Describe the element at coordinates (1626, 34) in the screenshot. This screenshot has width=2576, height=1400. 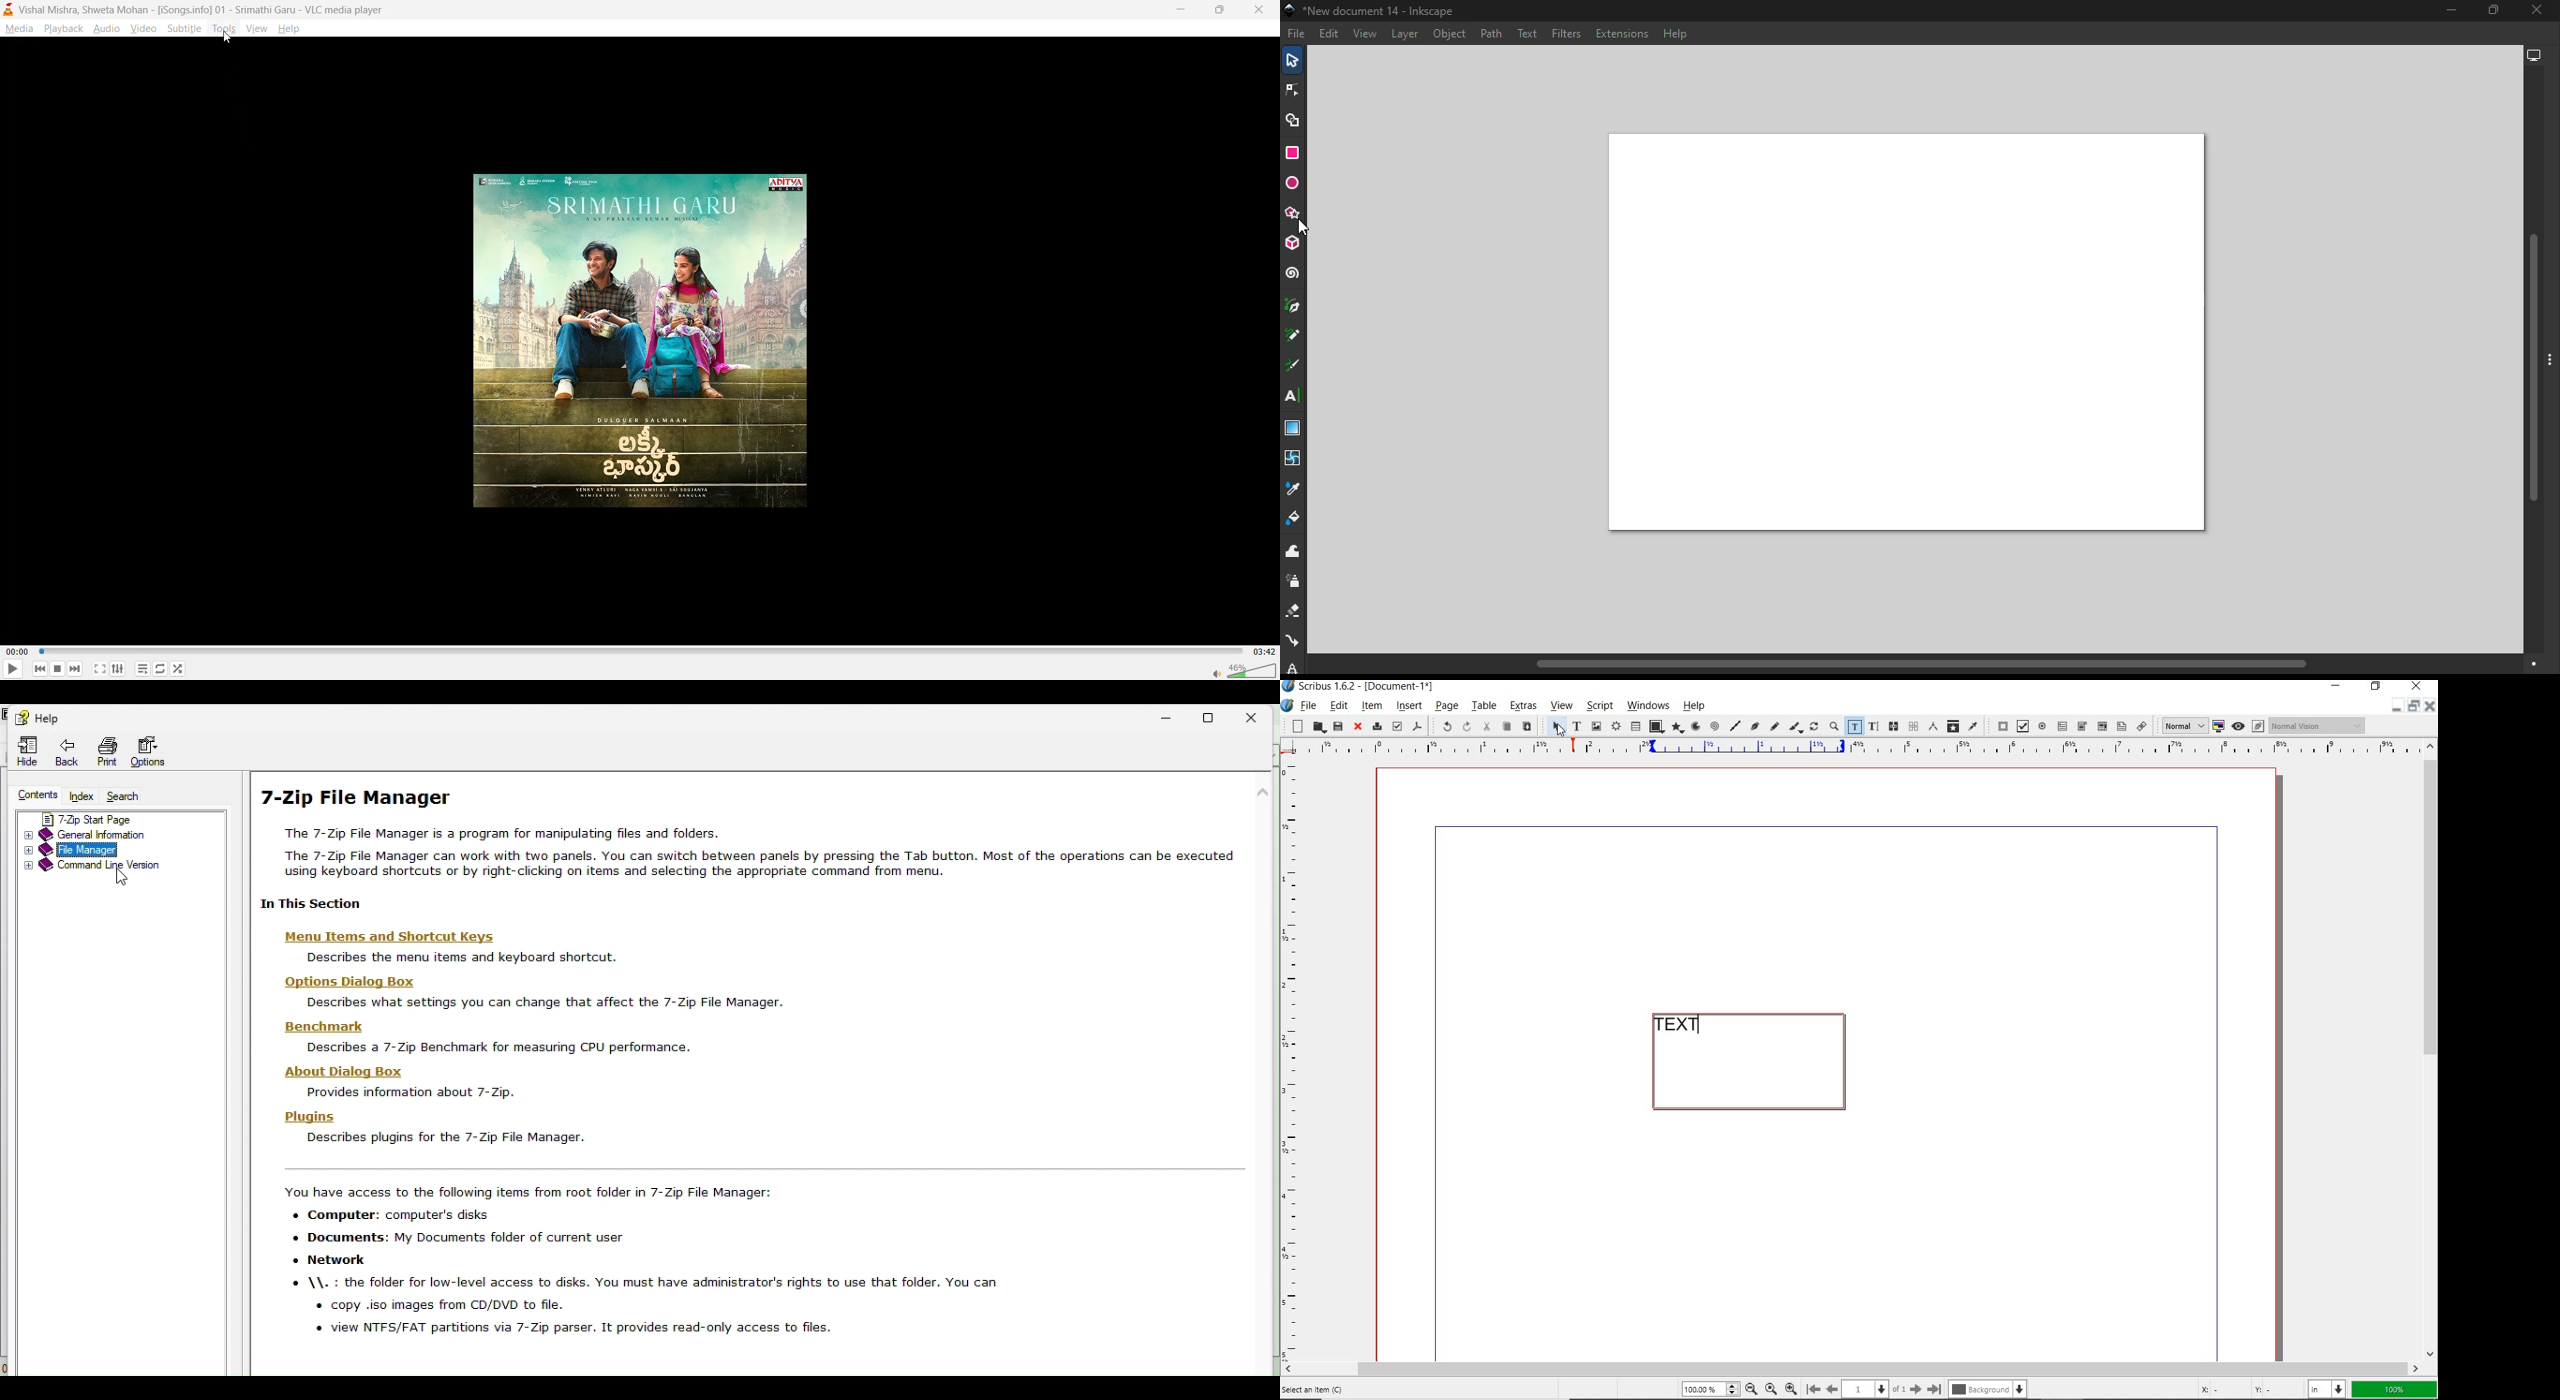
I see `Extensions` at that location.